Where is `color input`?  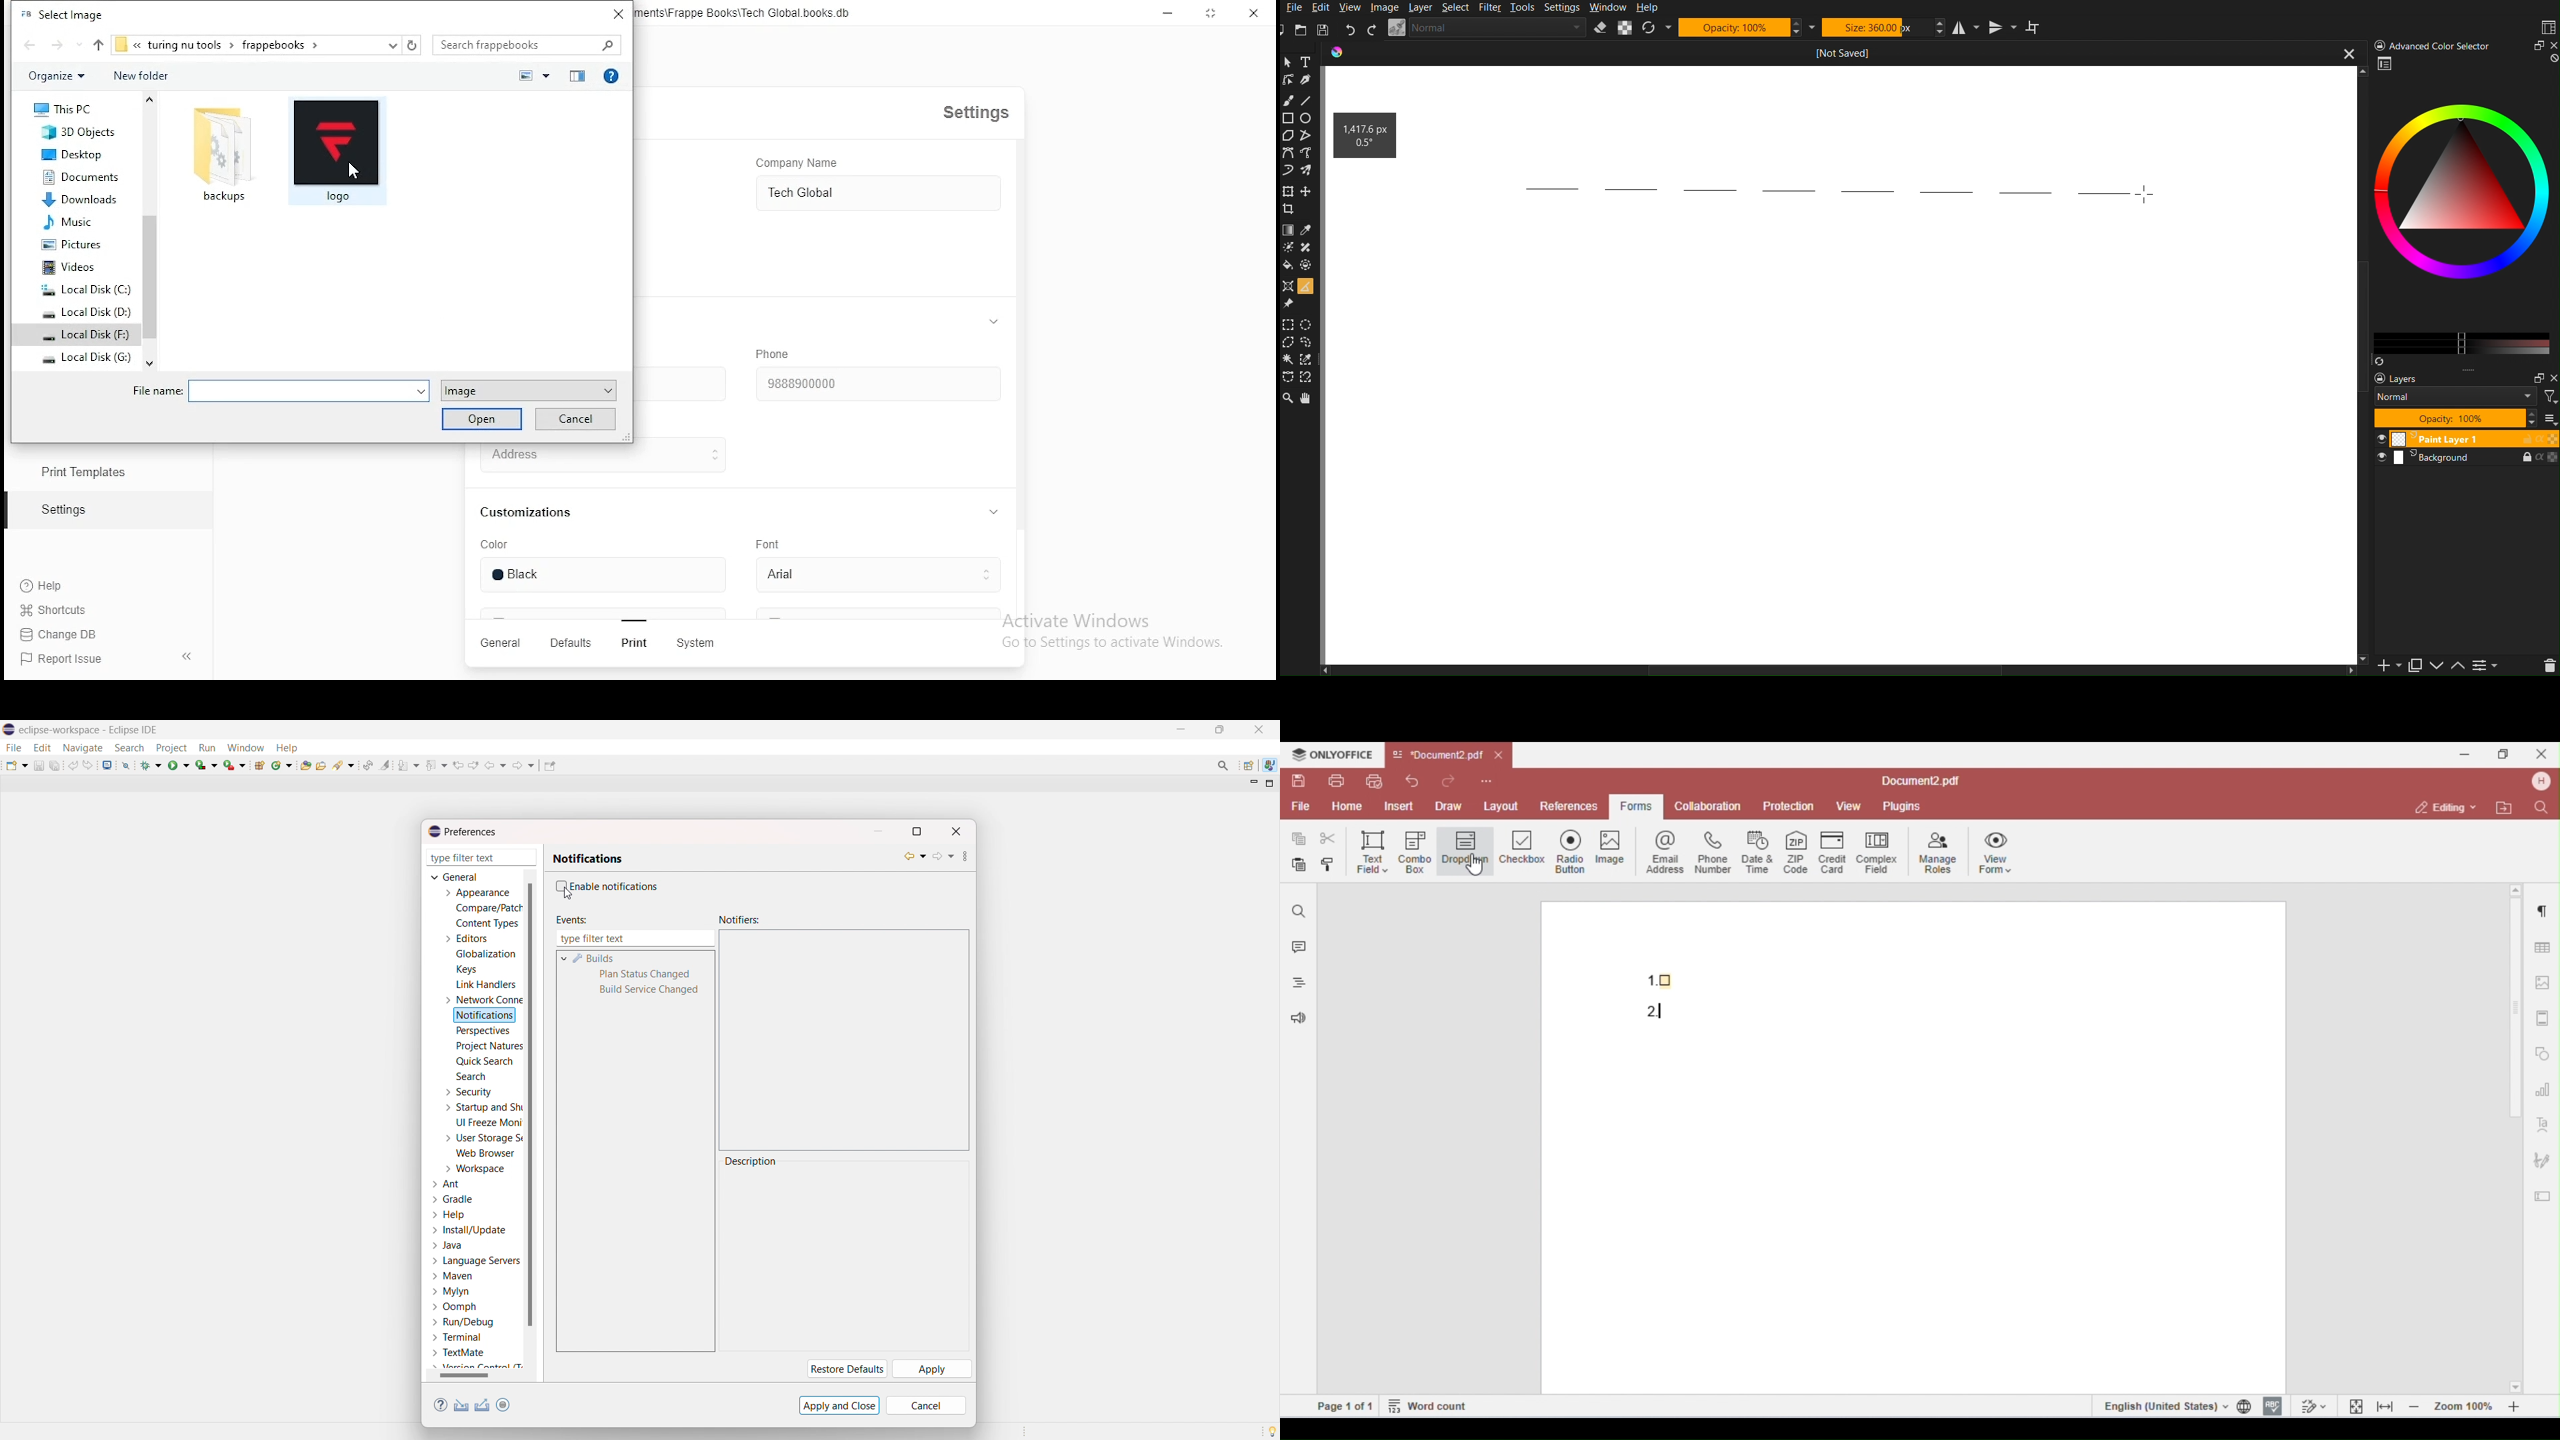
color input is located at coordinates (600, 579).